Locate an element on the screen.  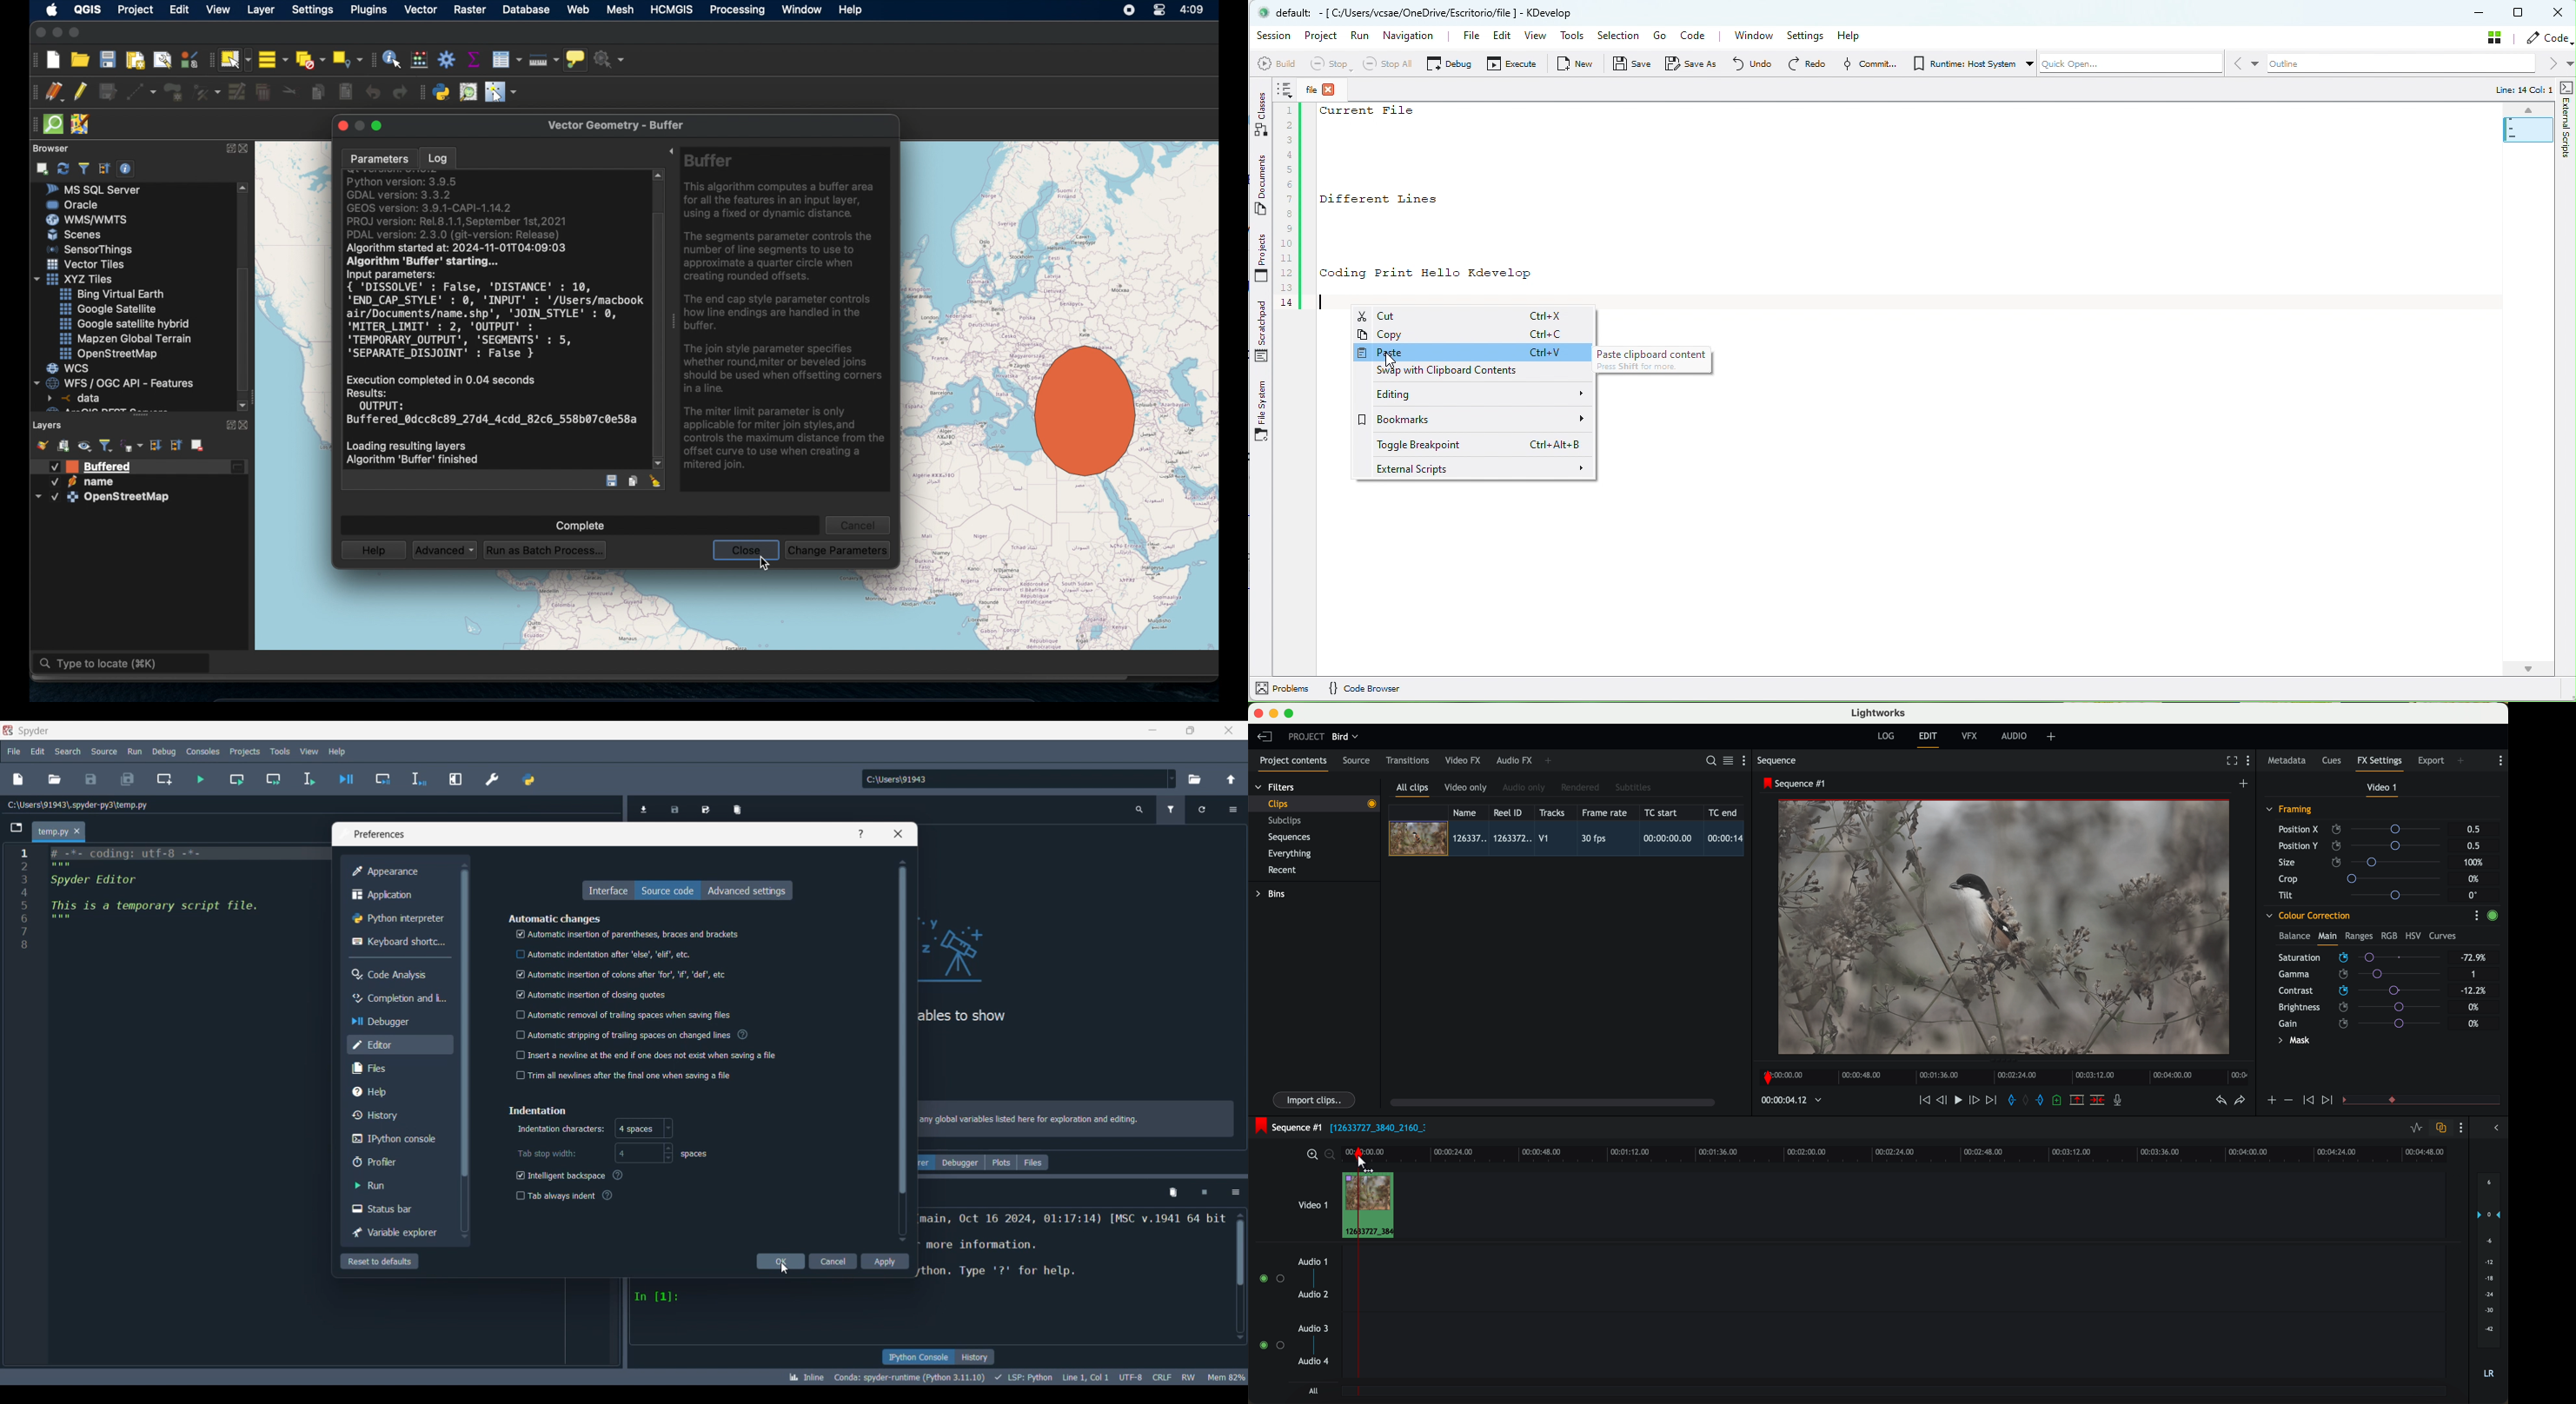
Automatic insertion of parentheses, braces and brackets is located at coordinates (626, 934).